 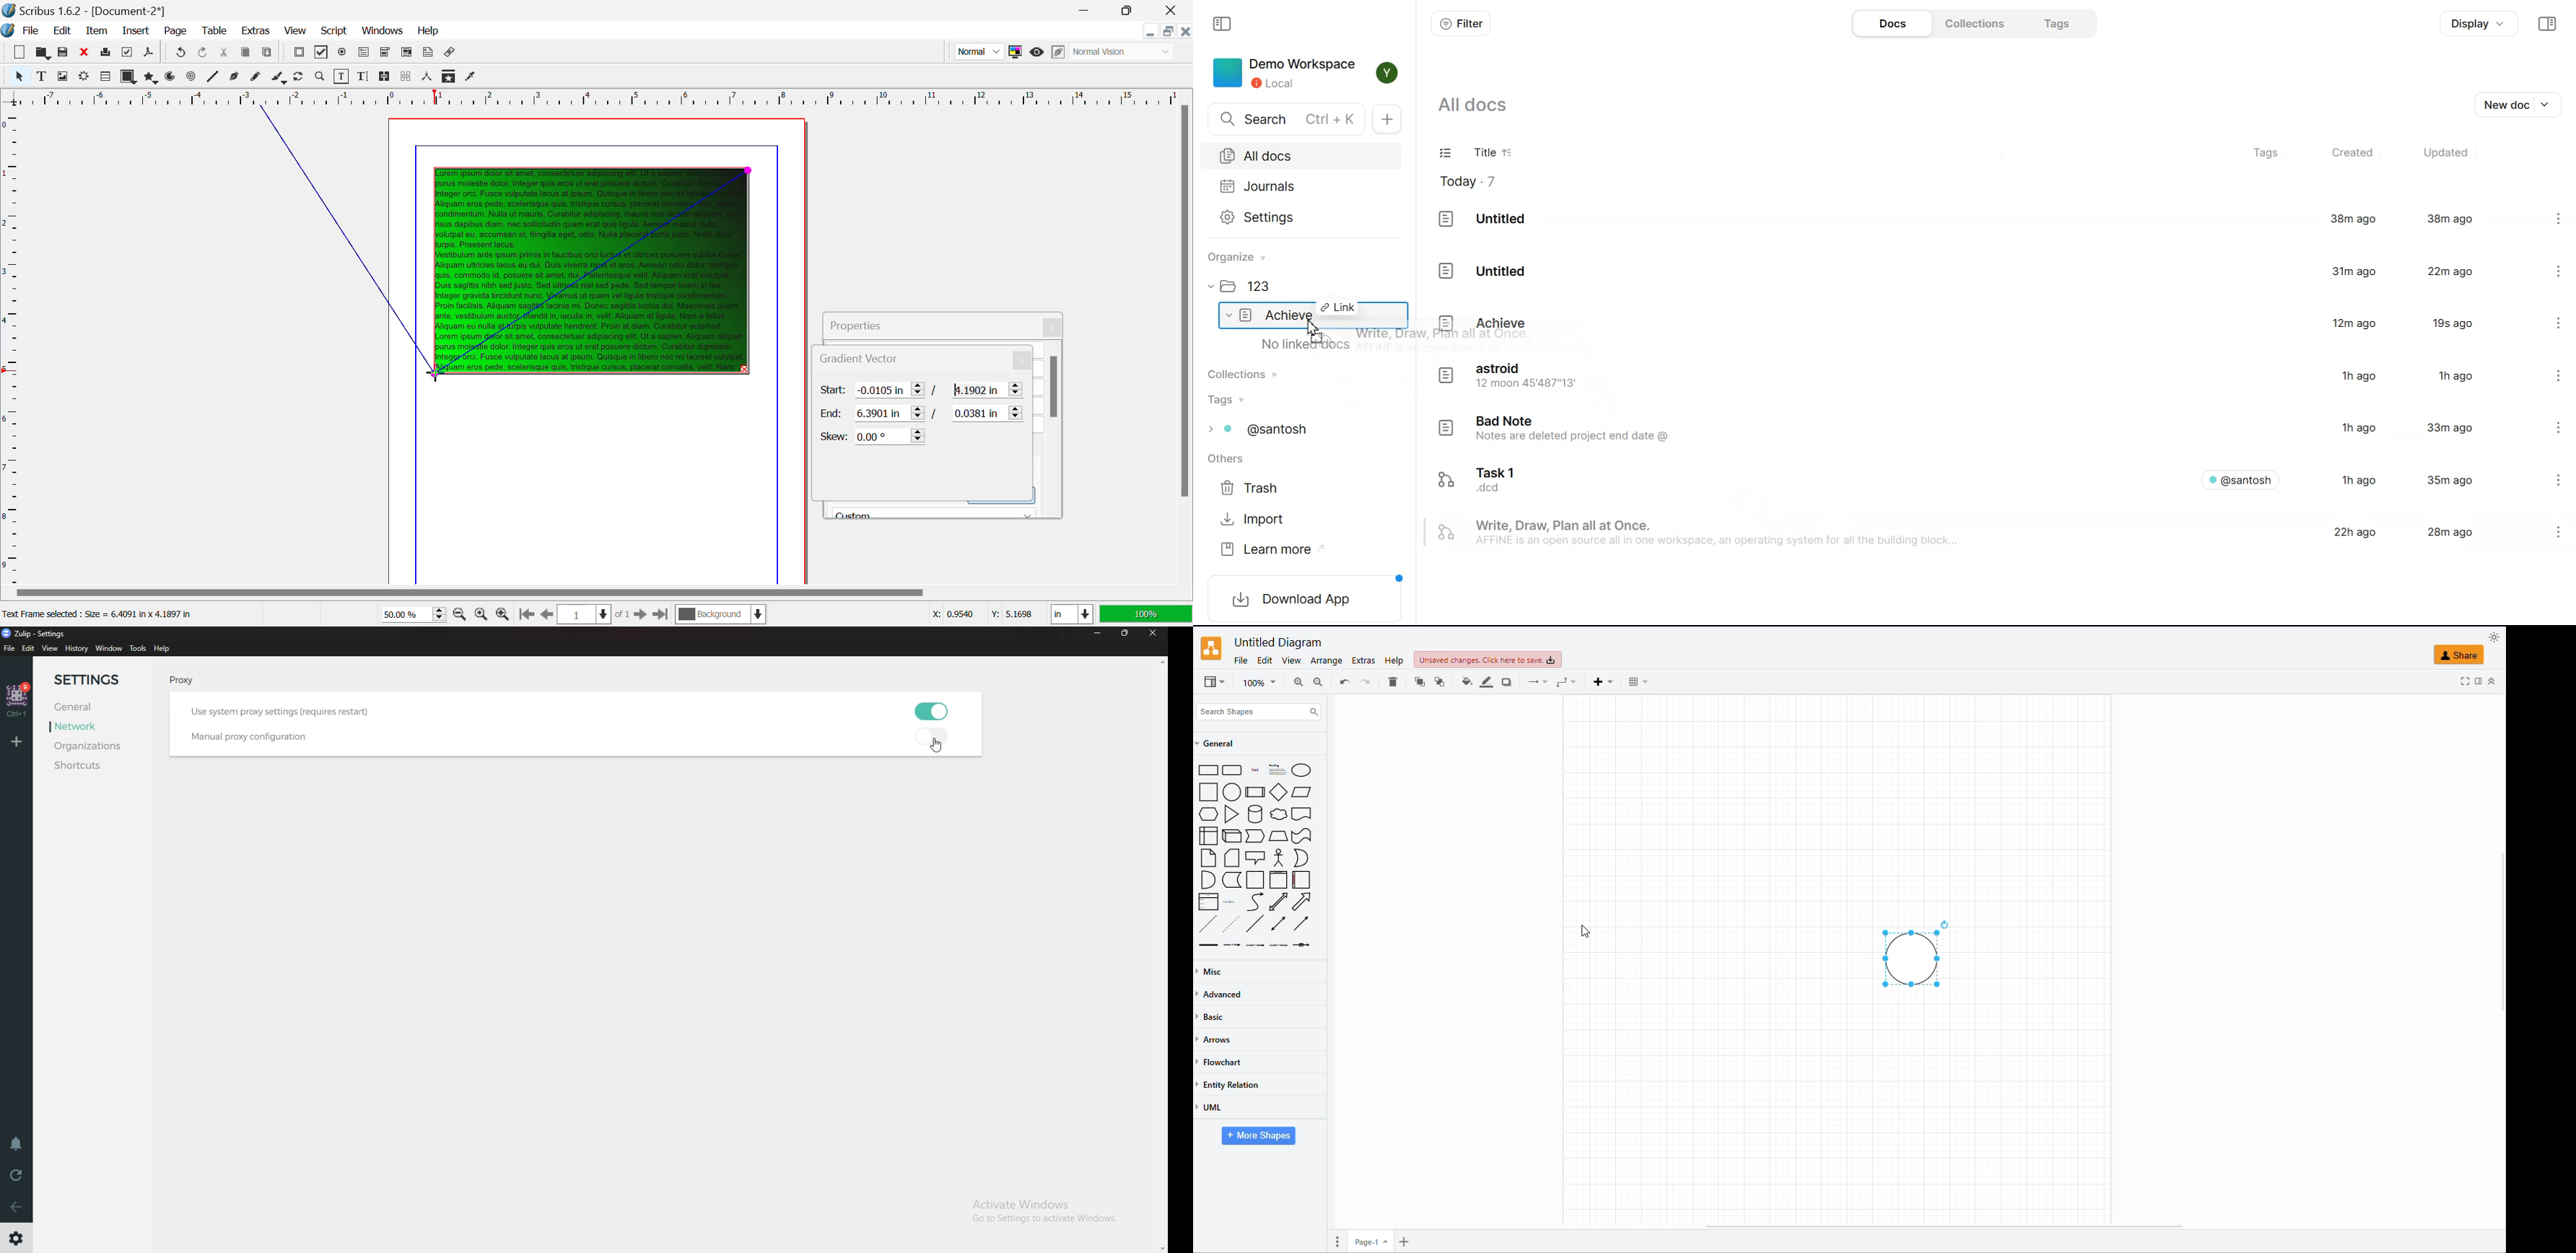 I want to click on STEP, so click(x=1253, y=834).